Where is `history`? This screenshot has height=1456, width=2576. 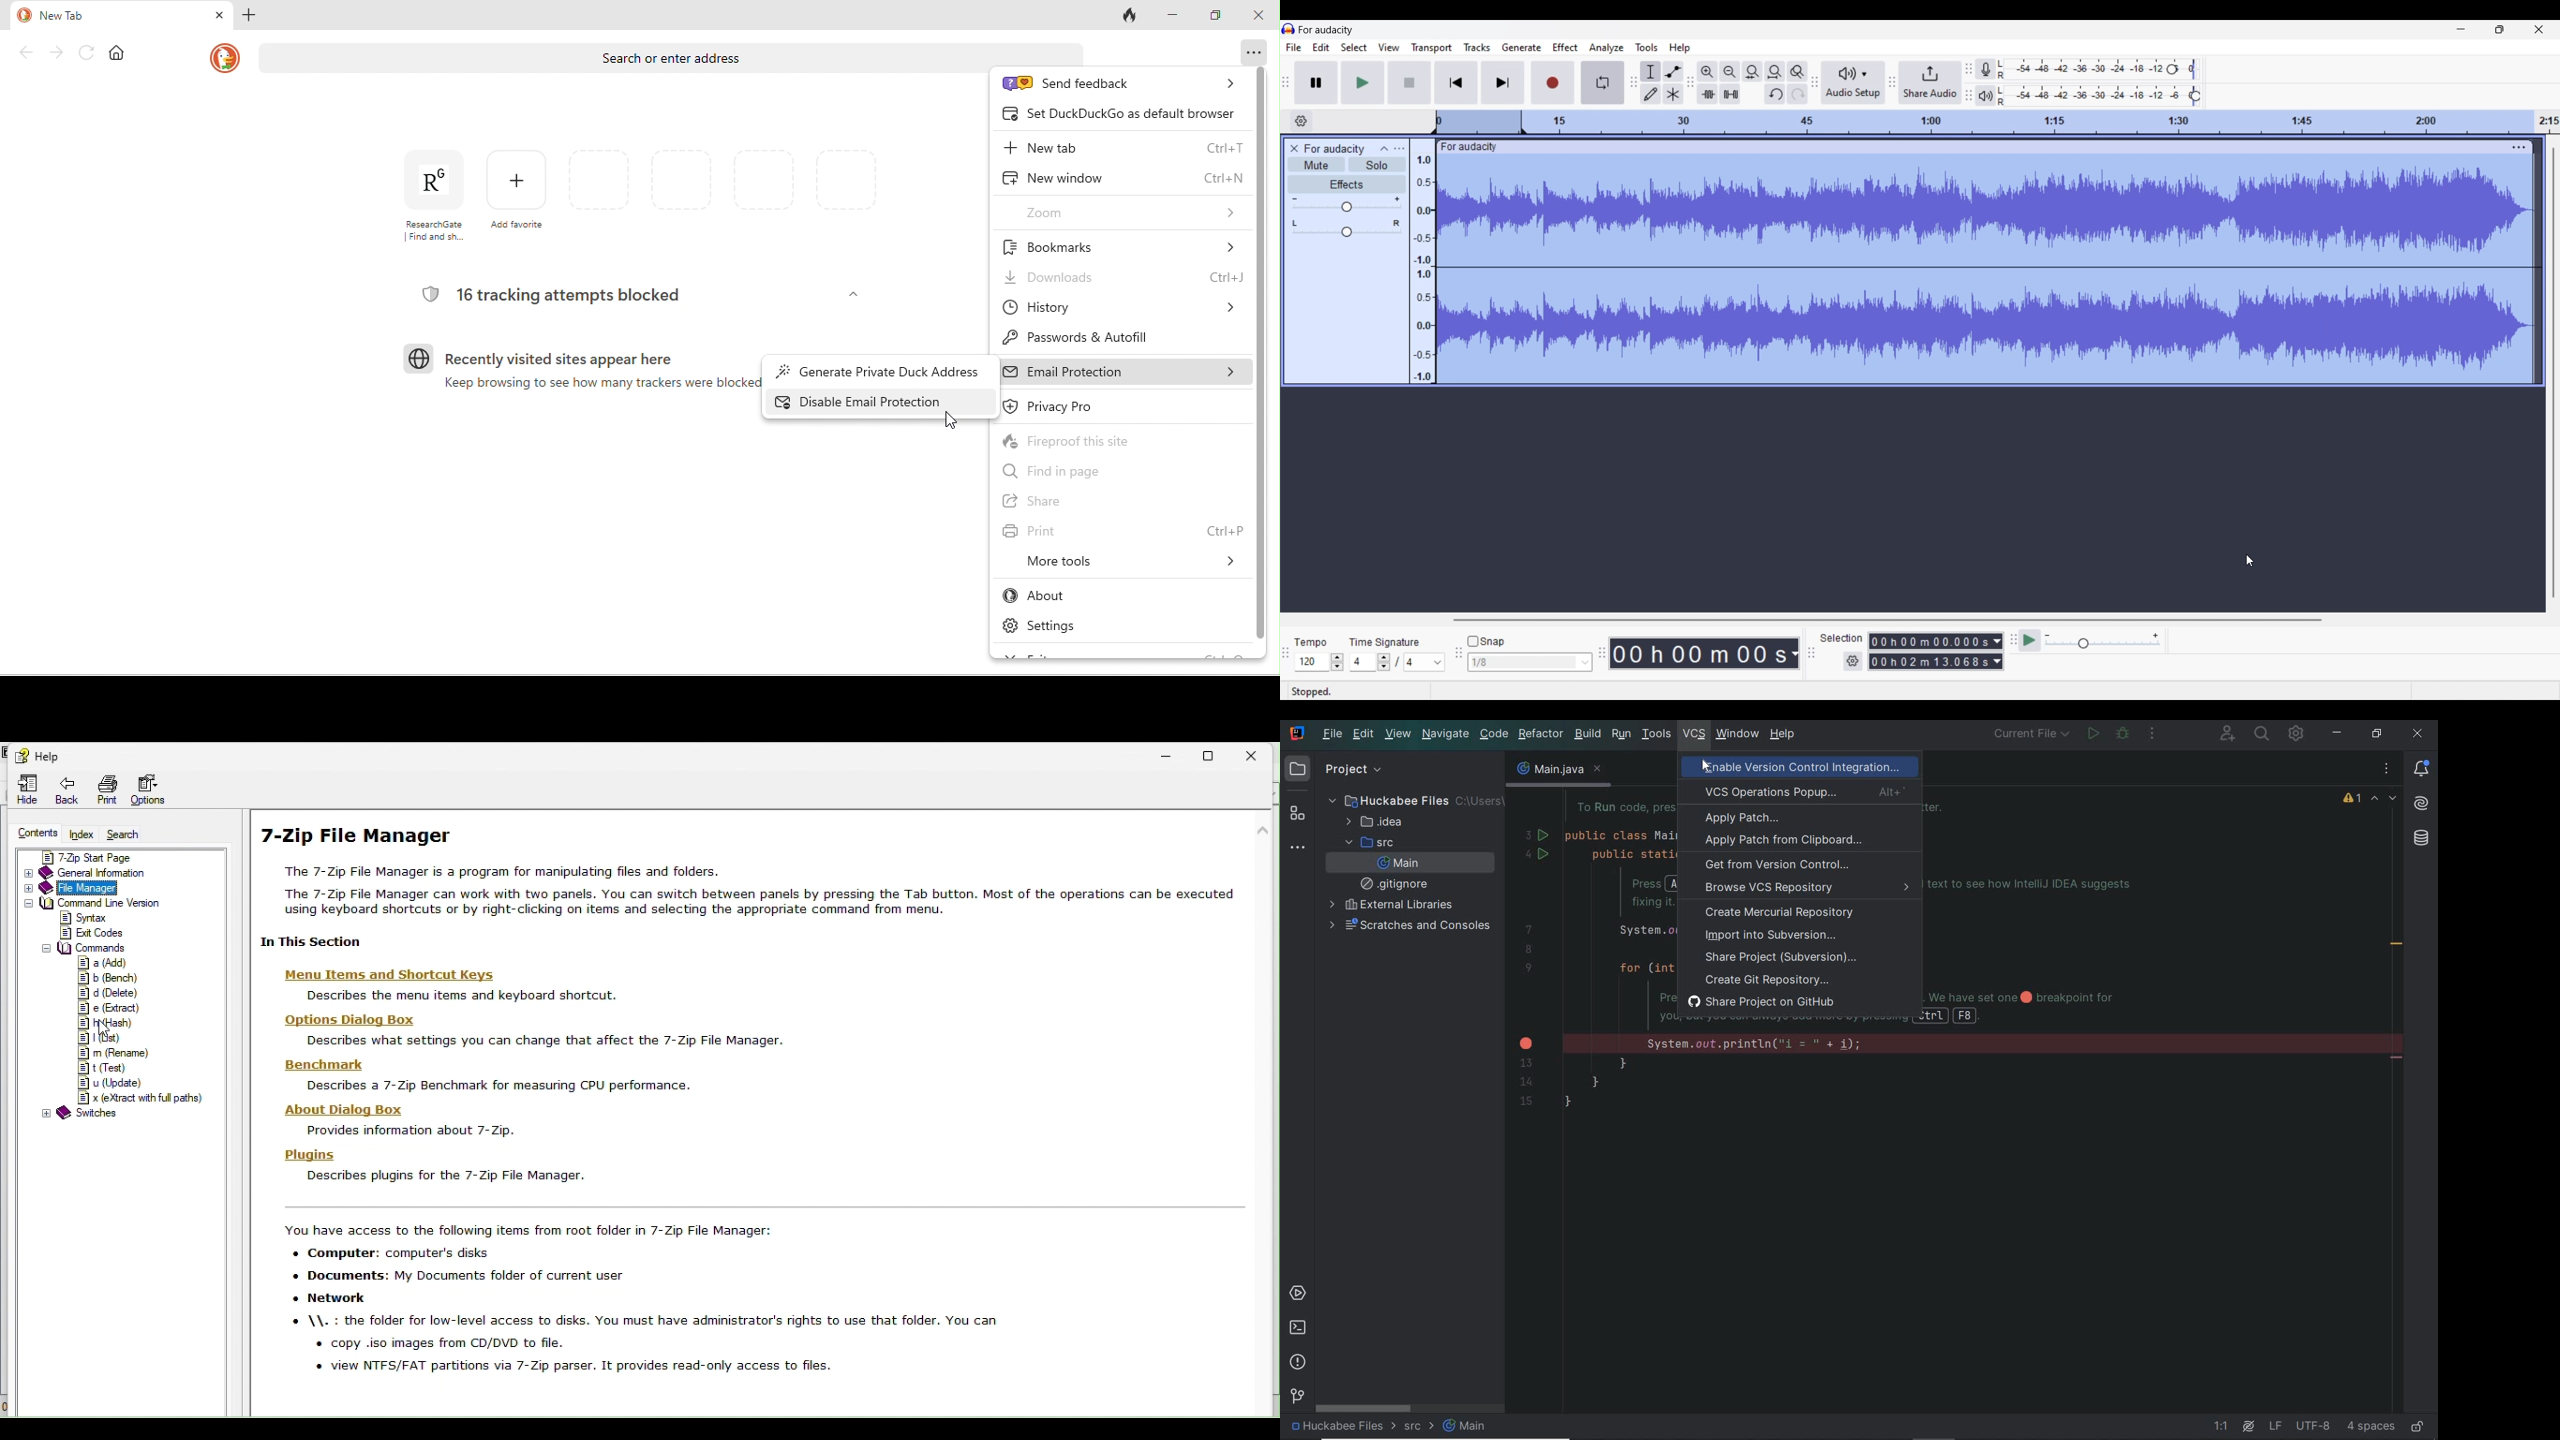 history is located at coordinates (1122, 311).